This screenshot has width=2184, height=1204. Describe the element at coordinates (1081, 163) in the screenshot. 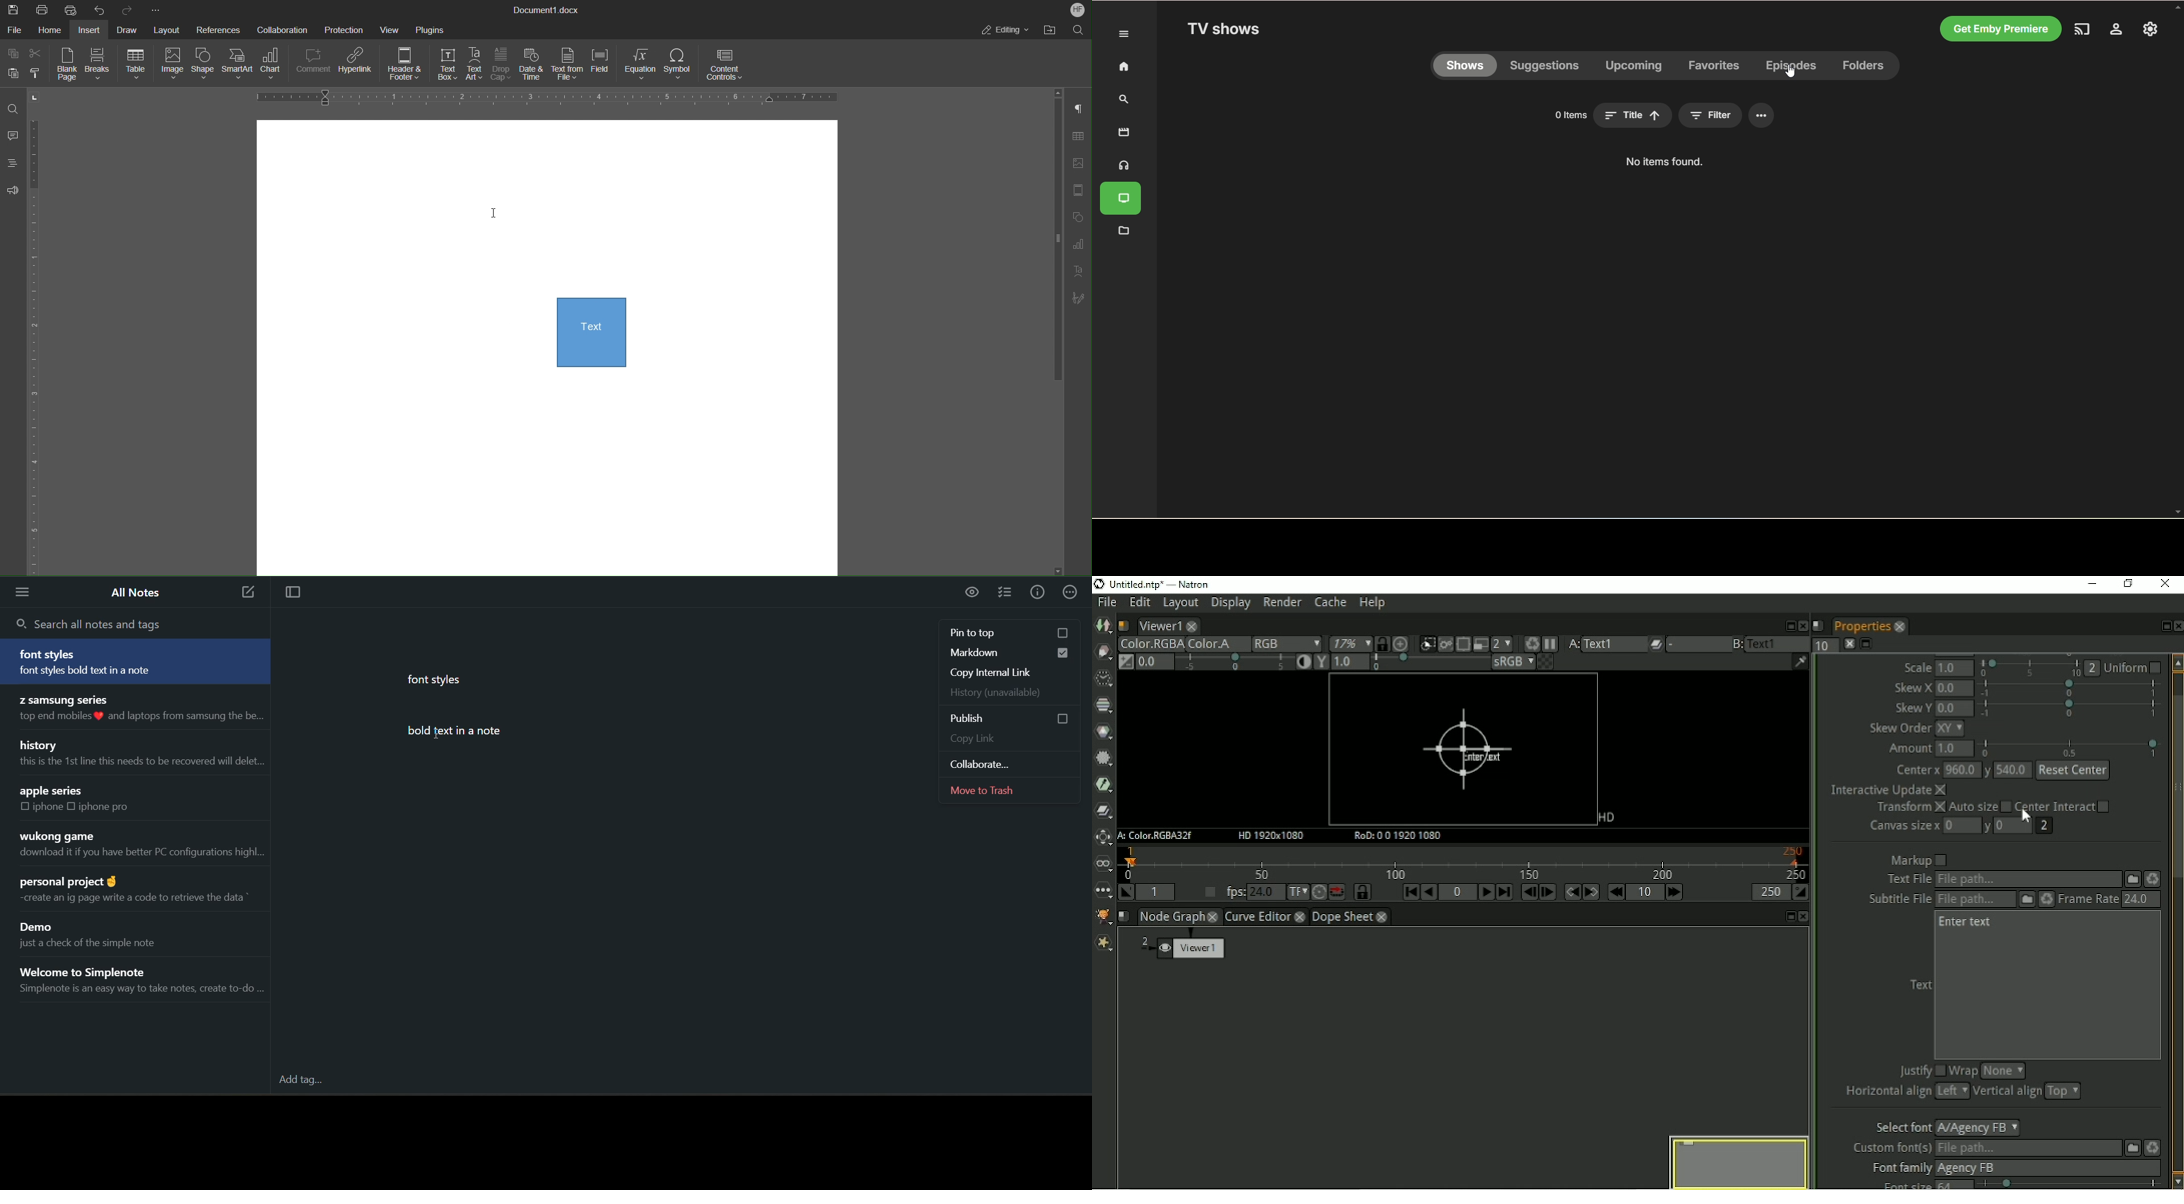

I see `Insert Image` at that location.